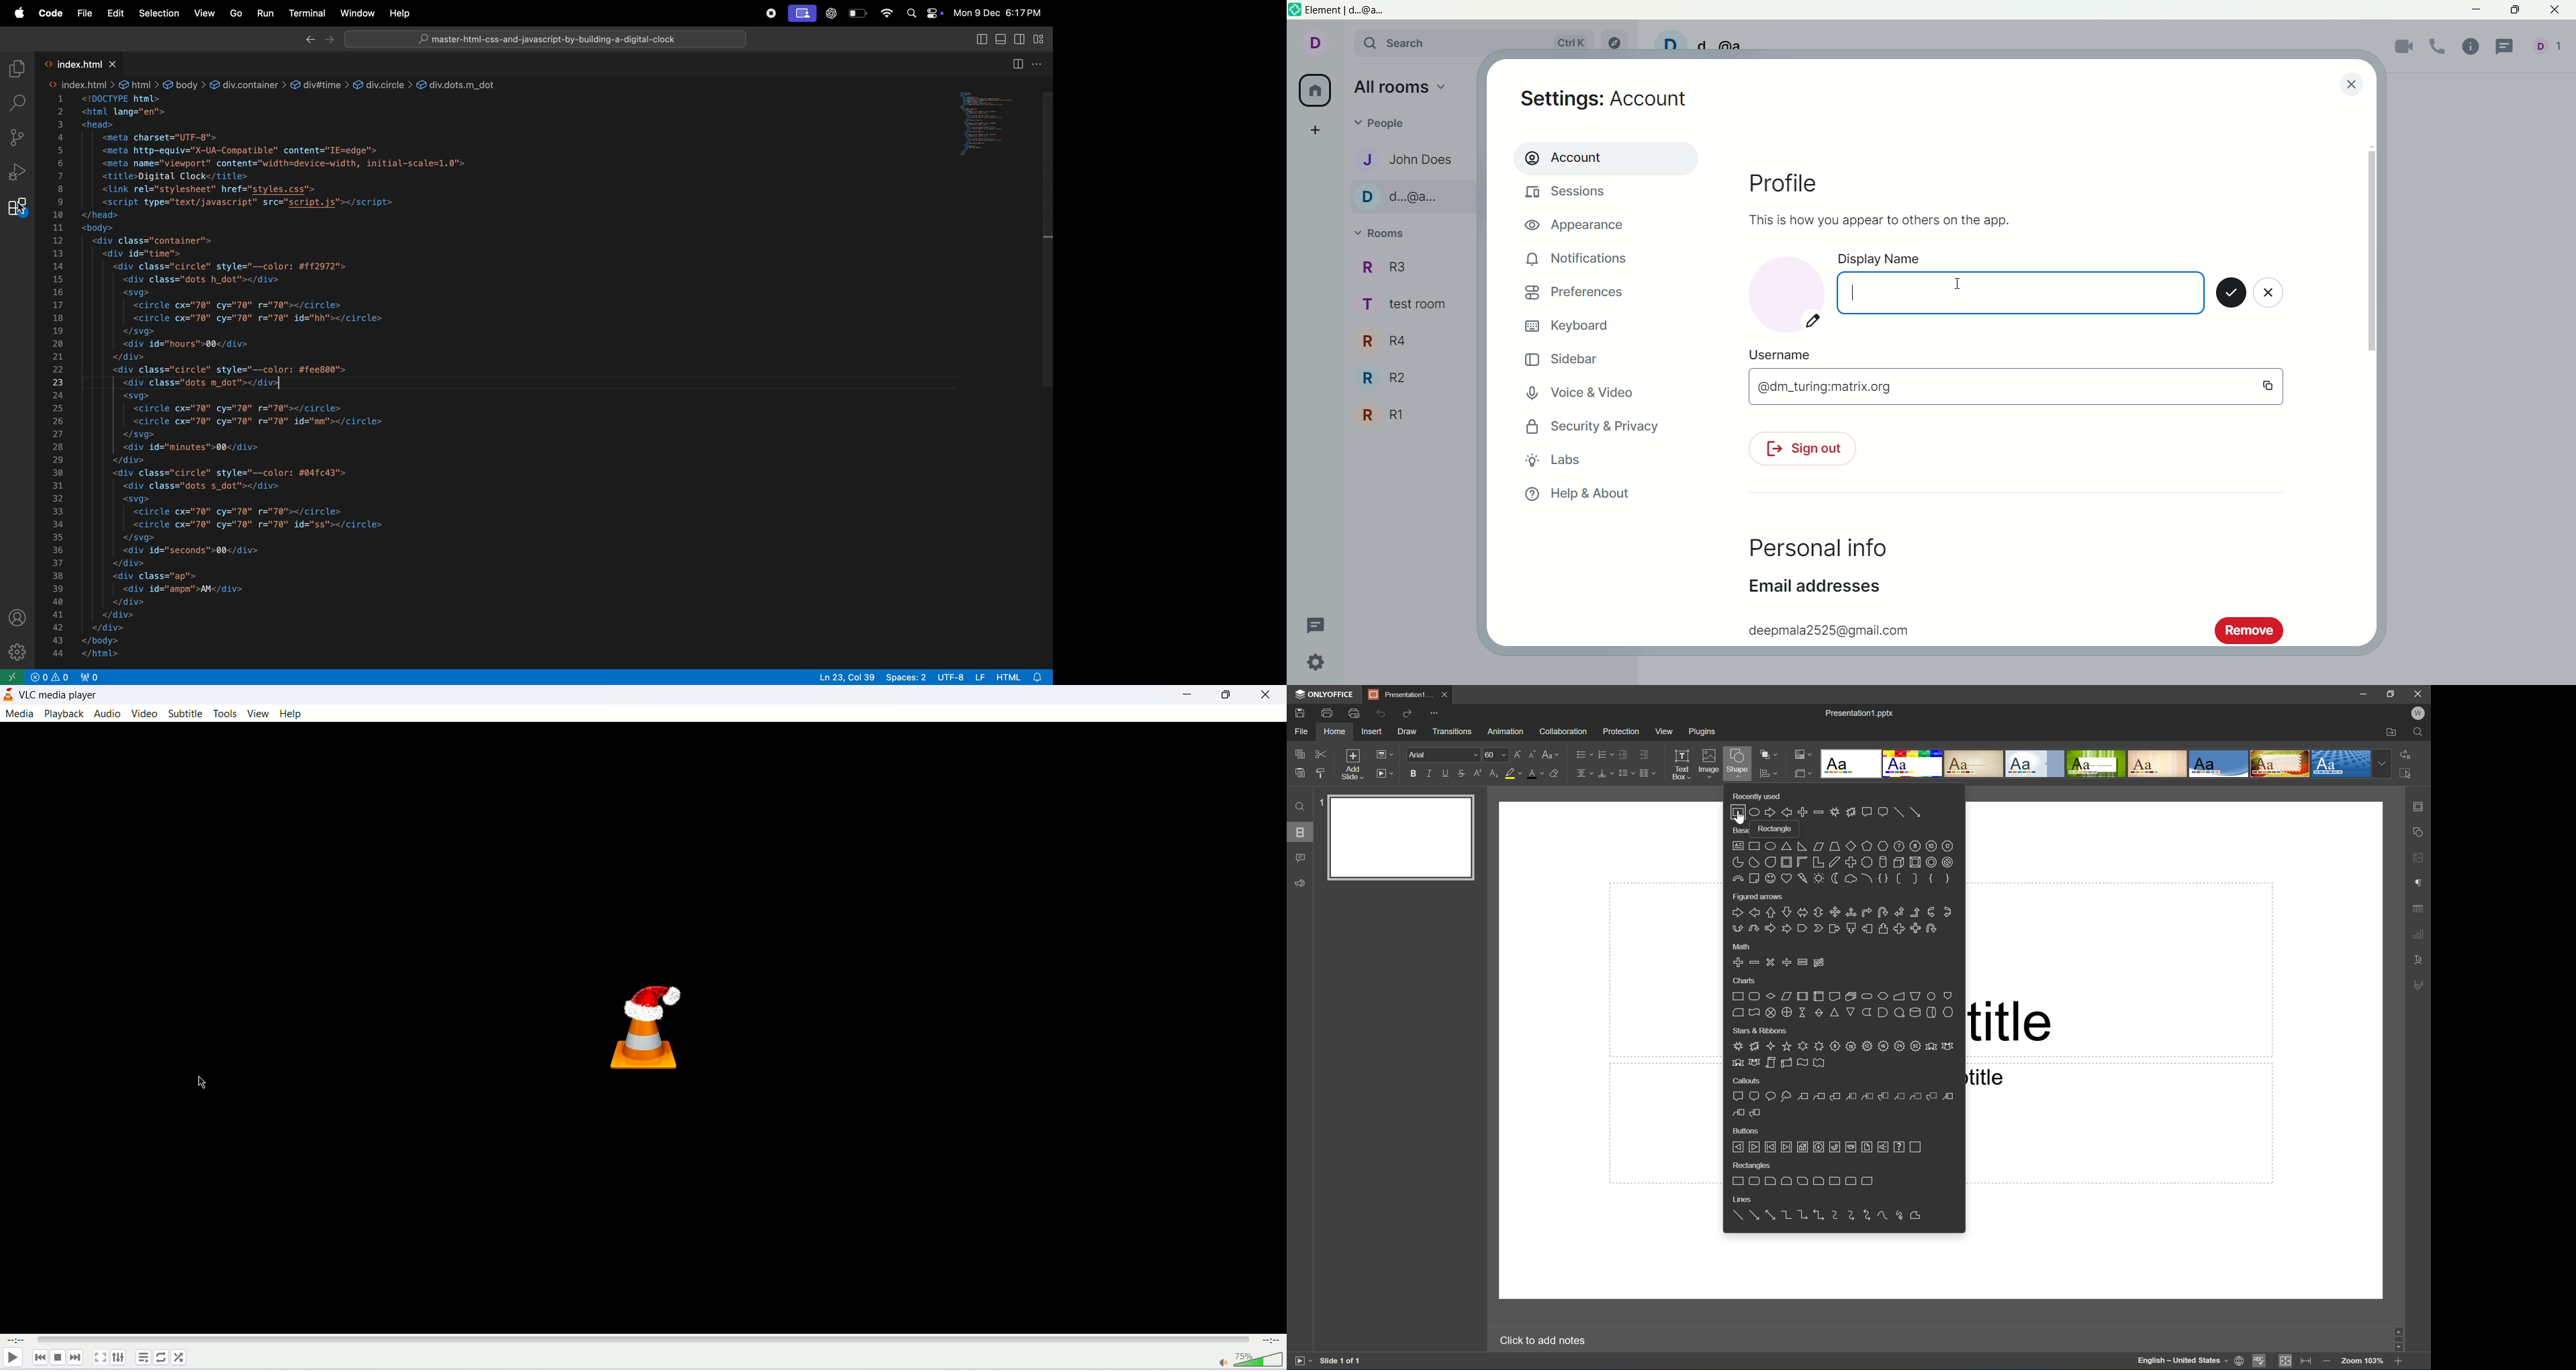  What do you see at coordinates (1327, 713) in the screenshot?
I see `Print a file` at bounding box center [1327, 713].